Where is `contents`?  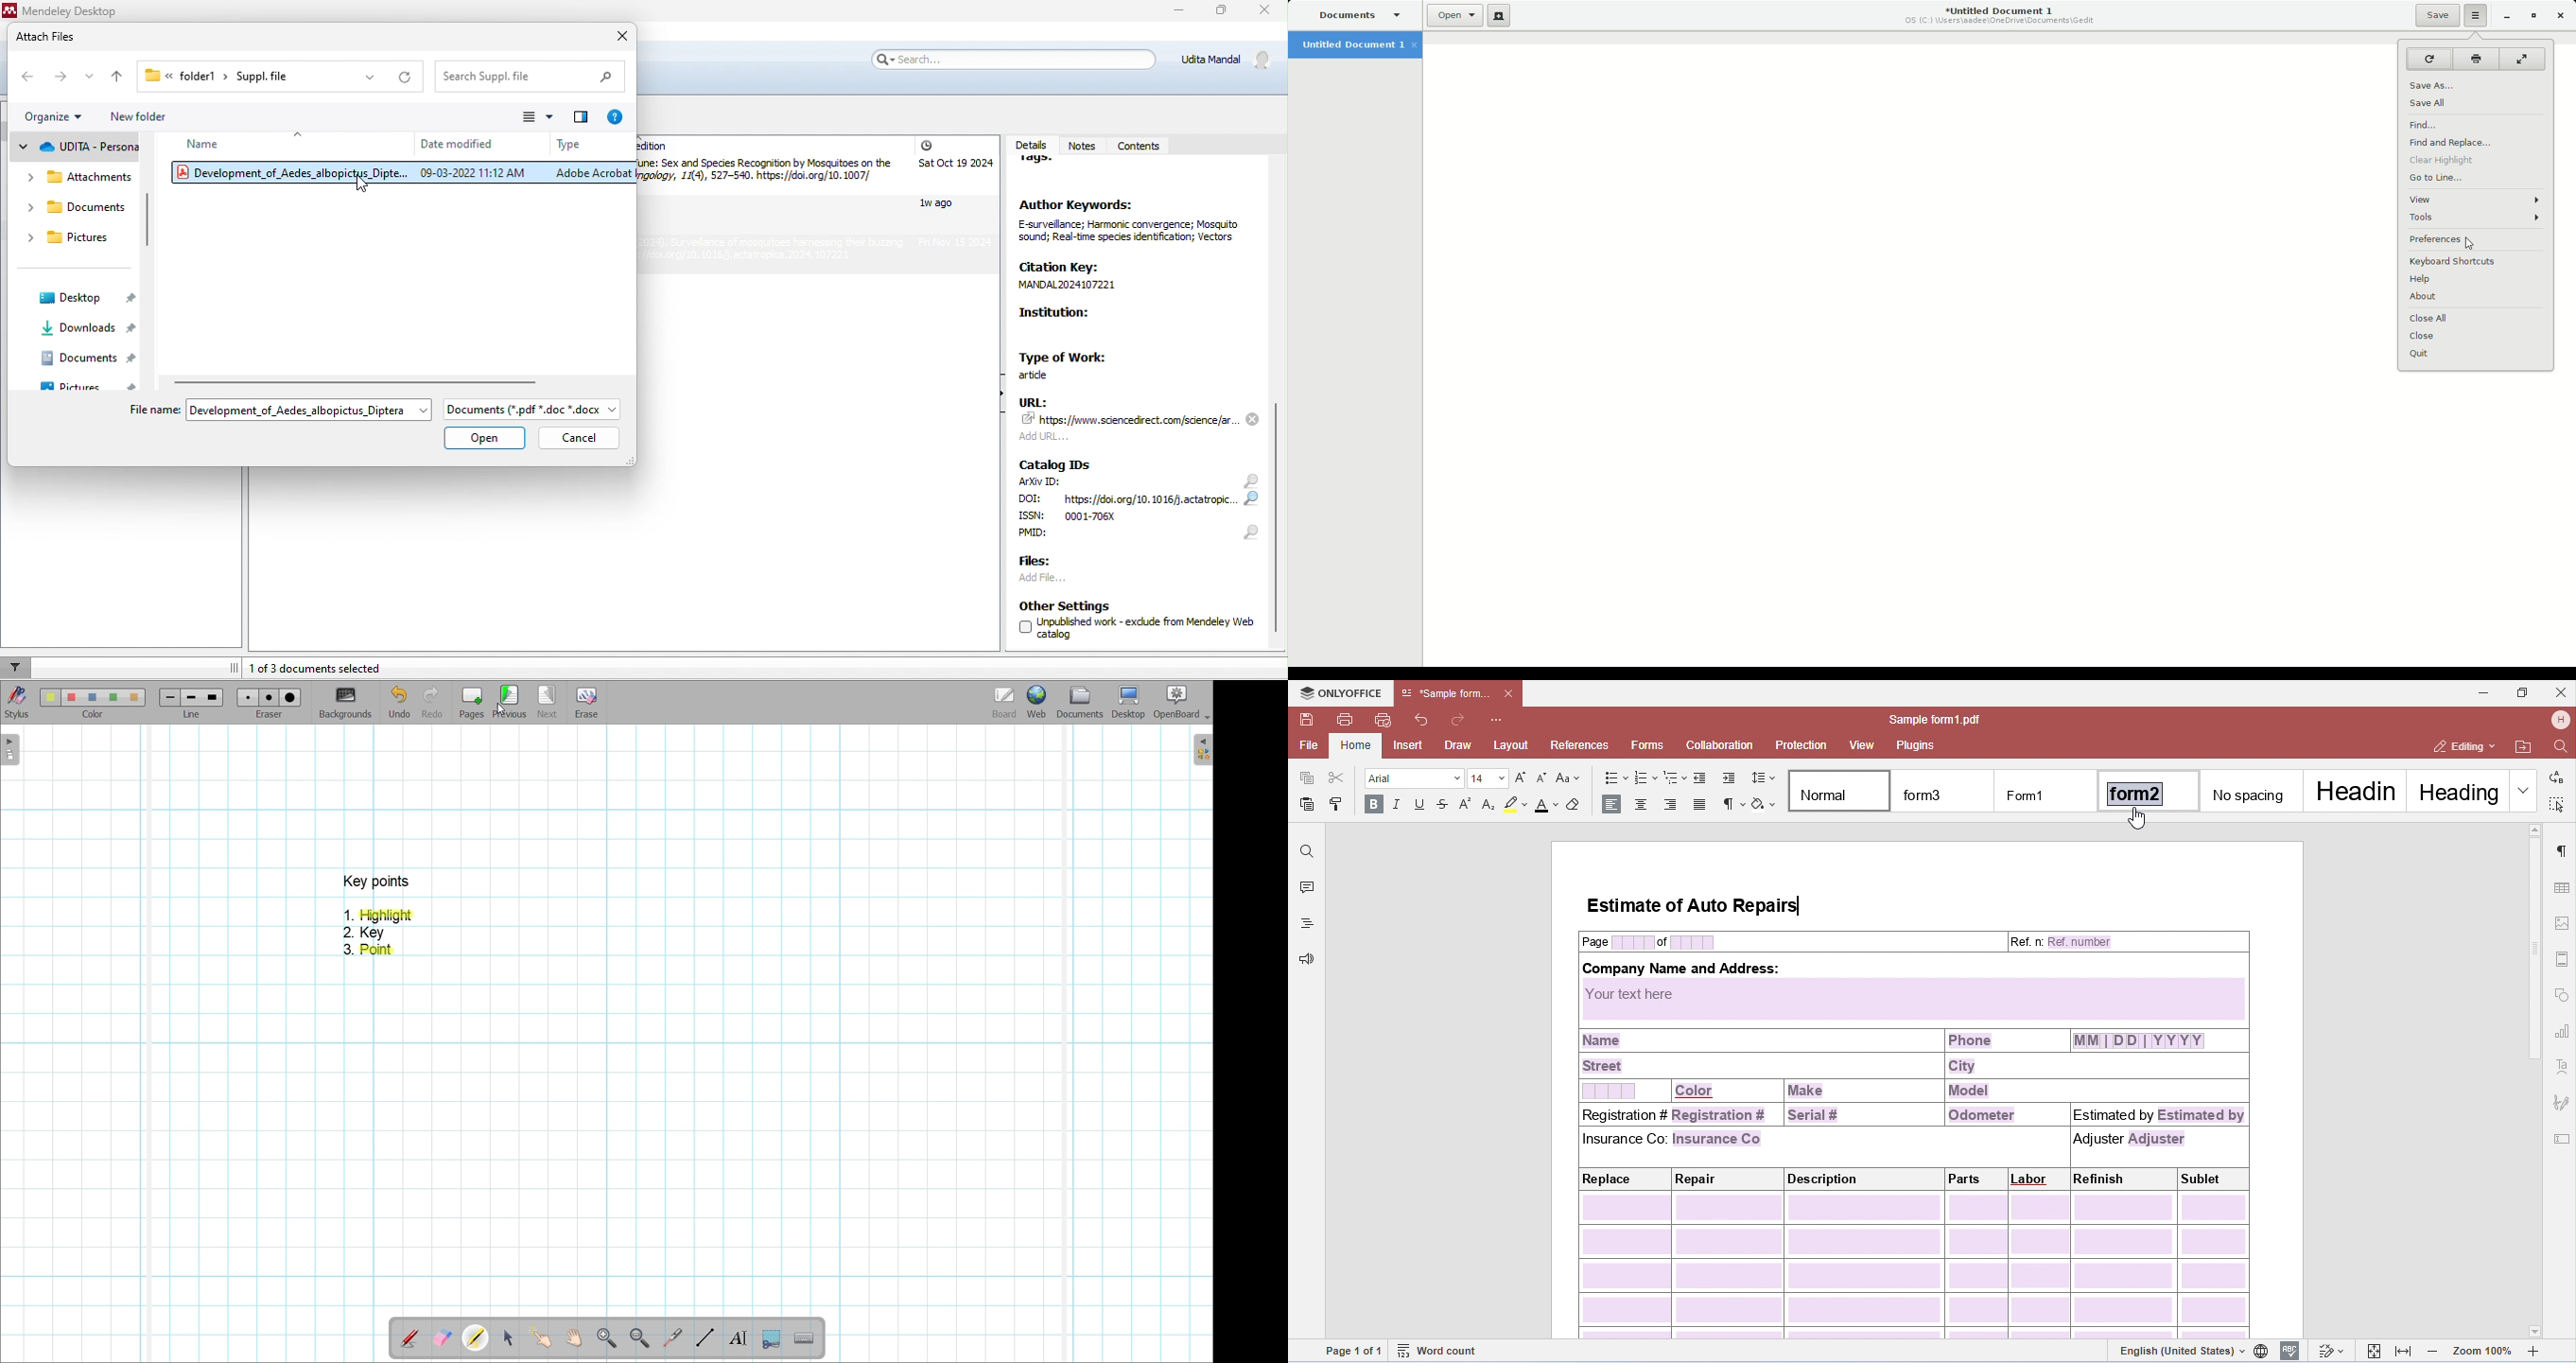
contents is located at coordinates (1141, 147).